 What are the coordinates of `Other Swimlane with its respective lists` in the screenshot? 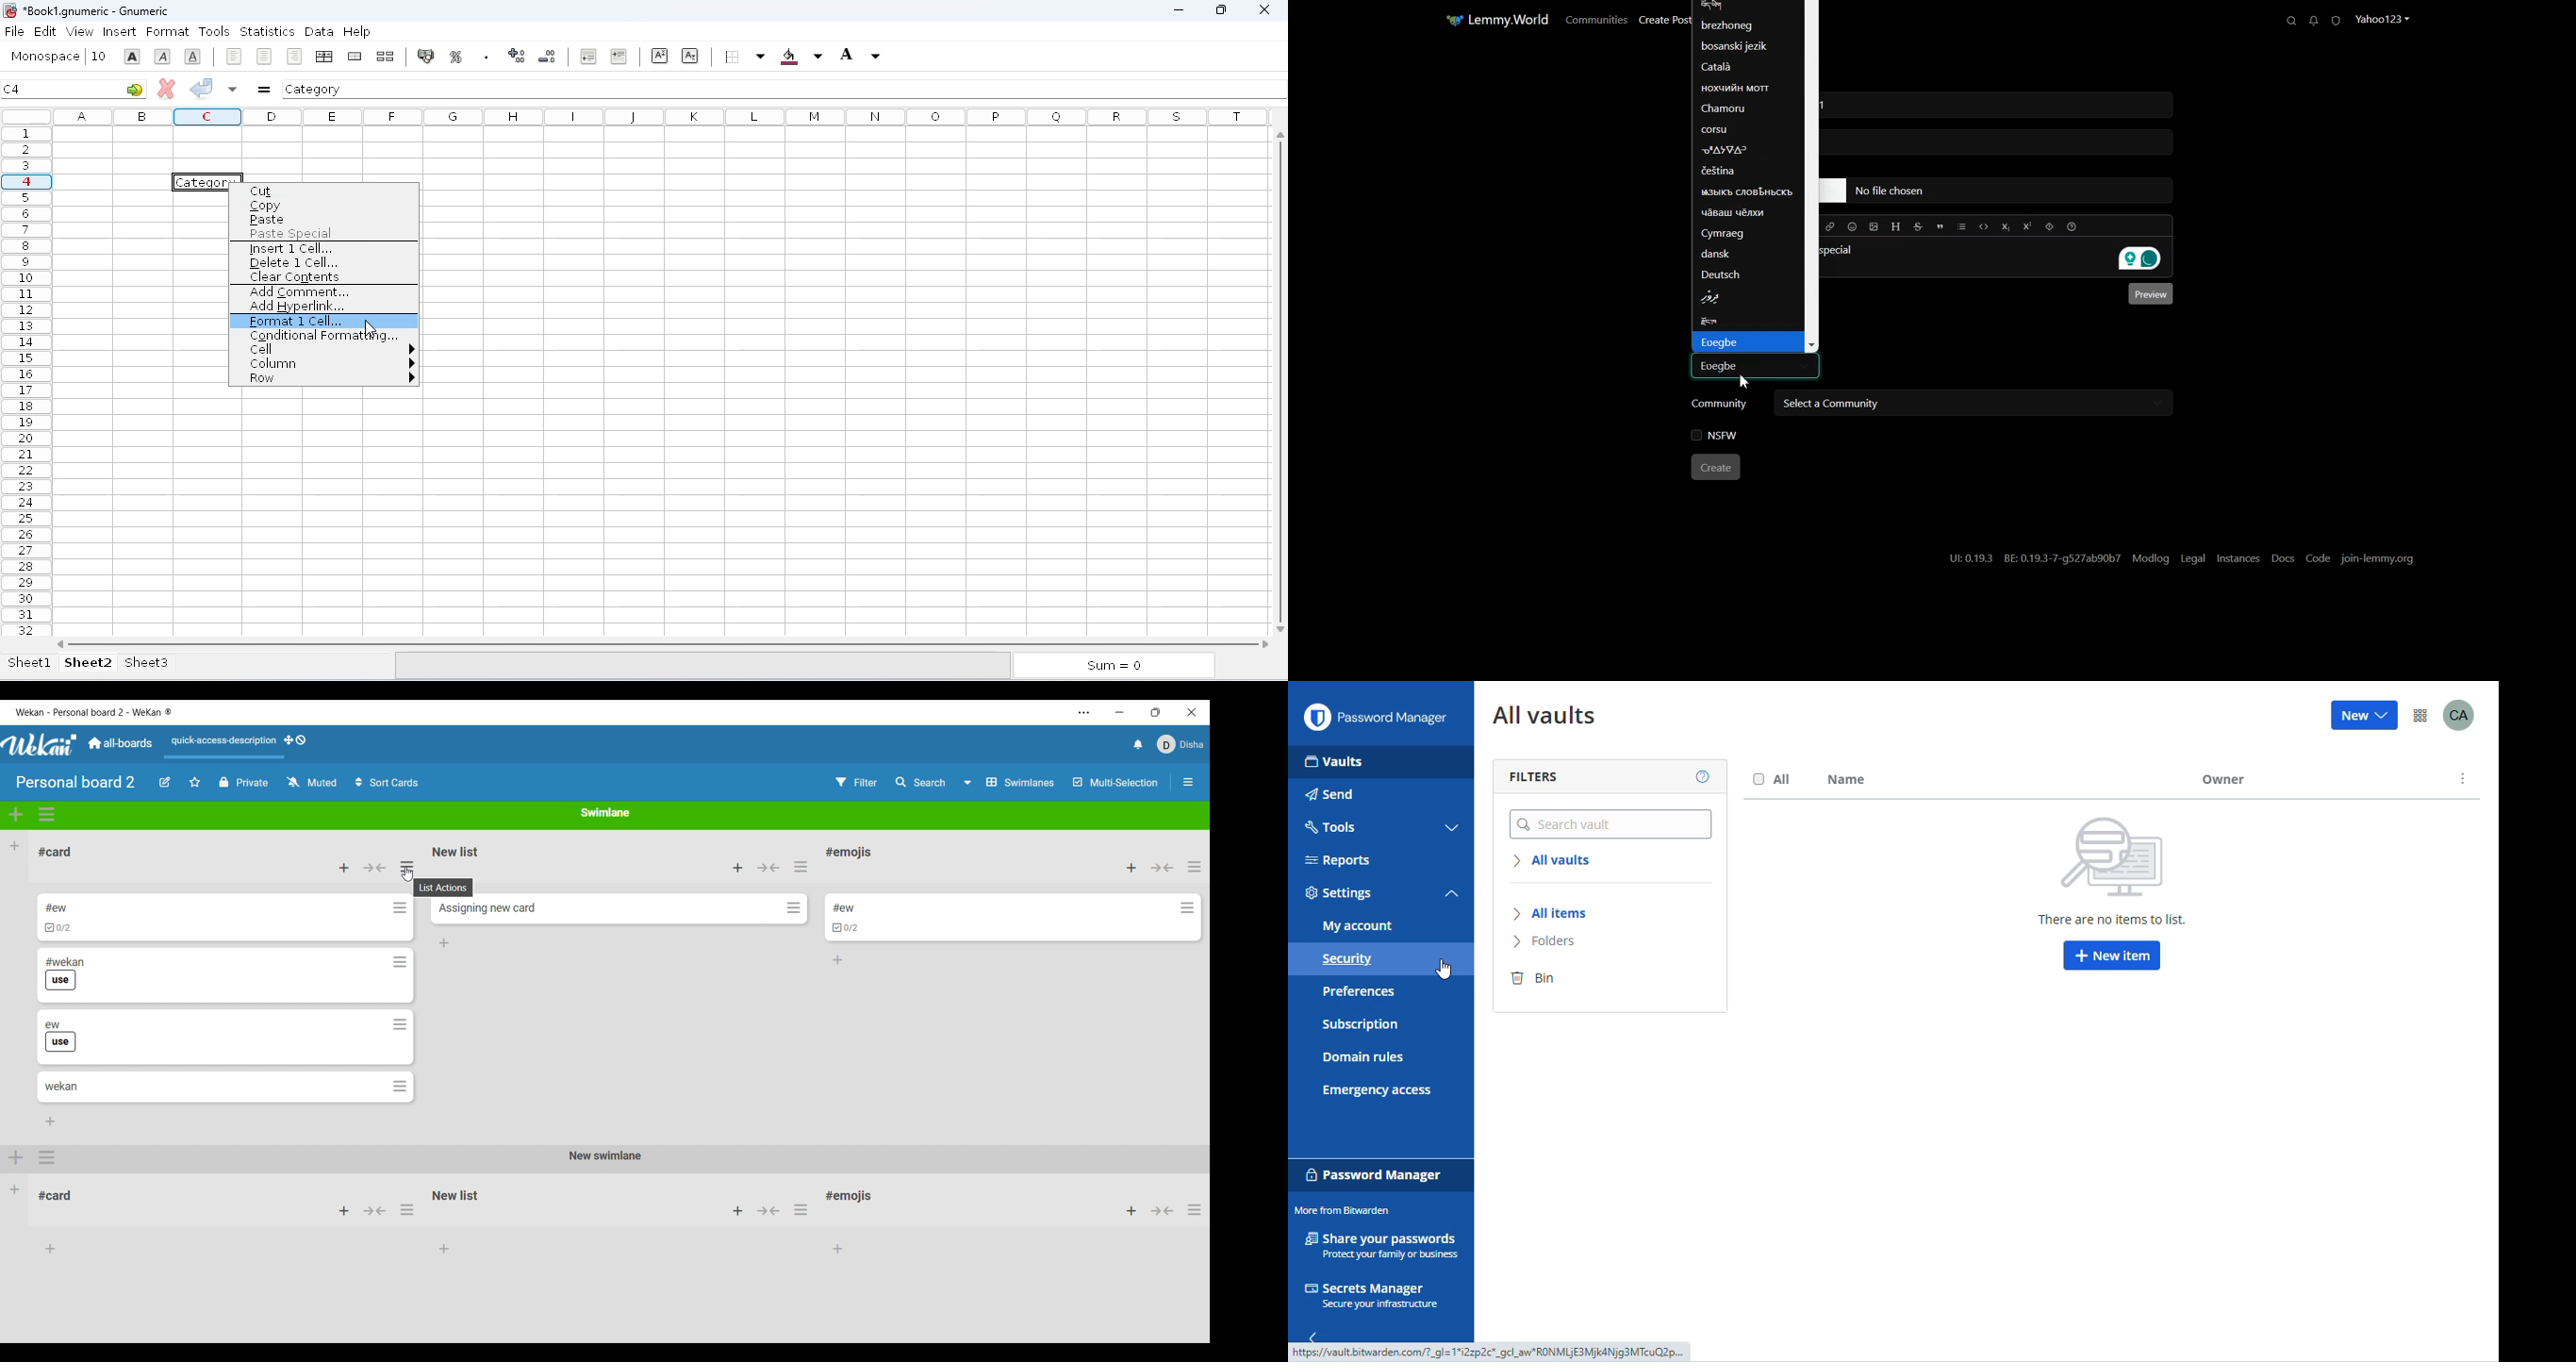 It's located at (604, 1202).